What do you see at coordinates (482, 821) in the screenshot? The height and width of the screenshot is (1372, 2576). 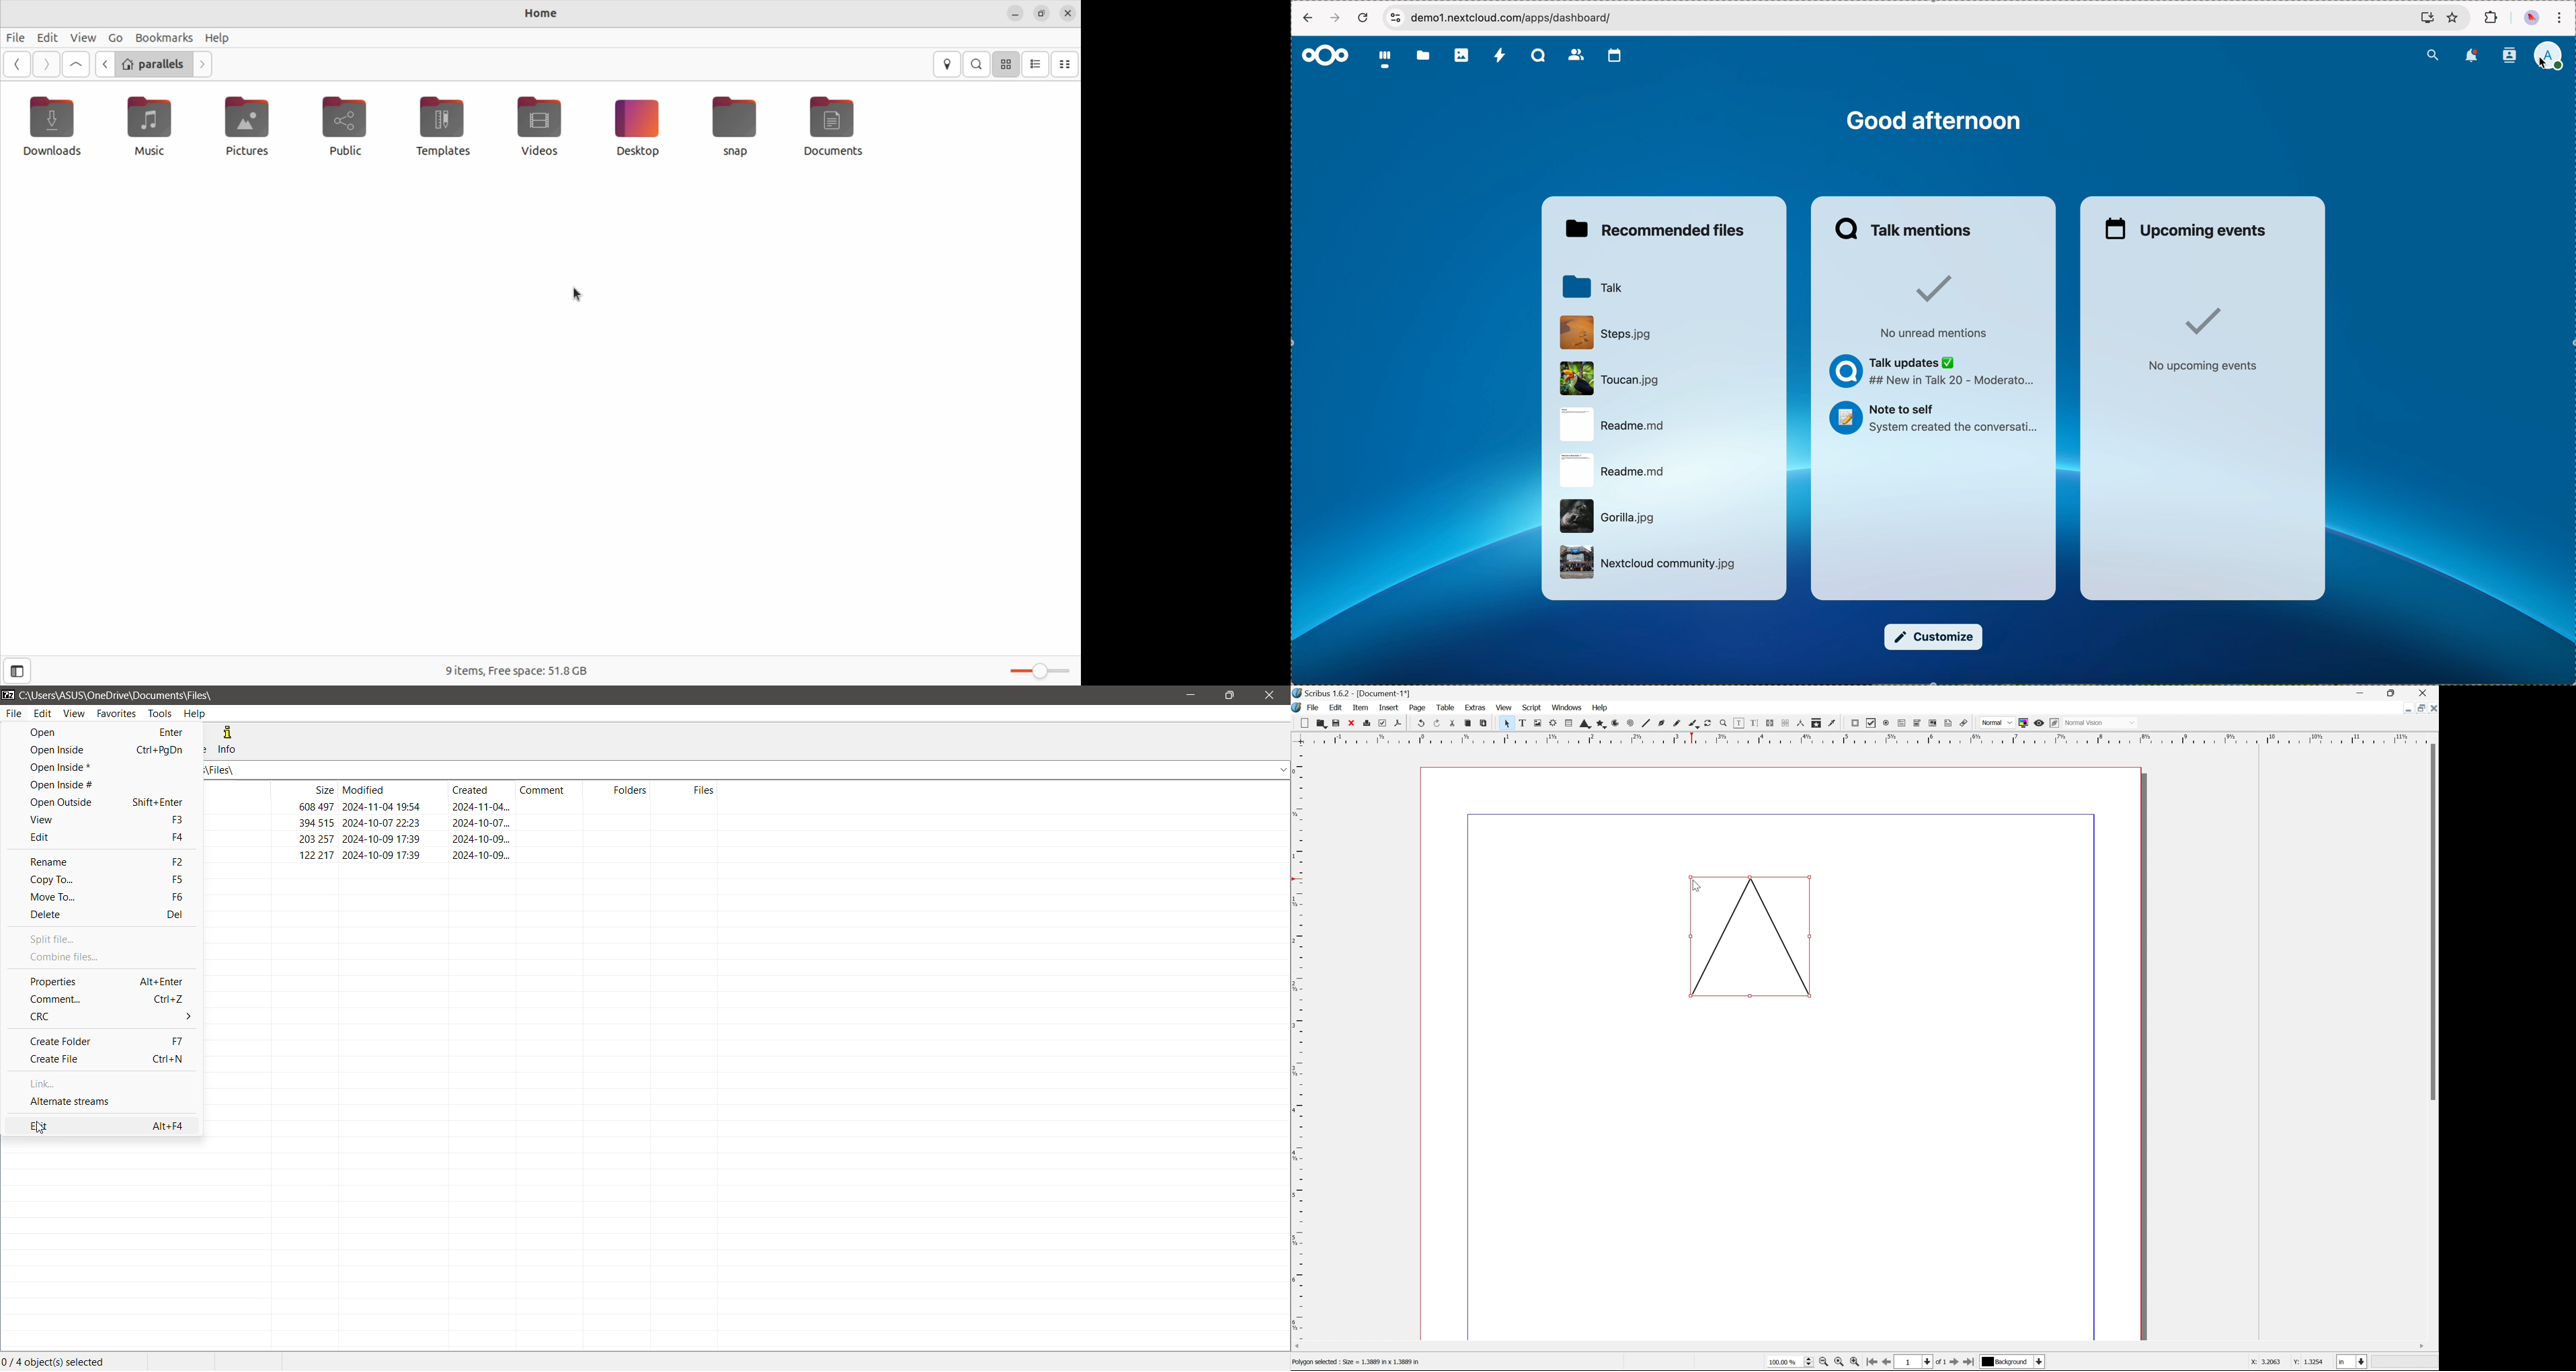 I see `2024-10-07...` at bounding box center [482, 821].